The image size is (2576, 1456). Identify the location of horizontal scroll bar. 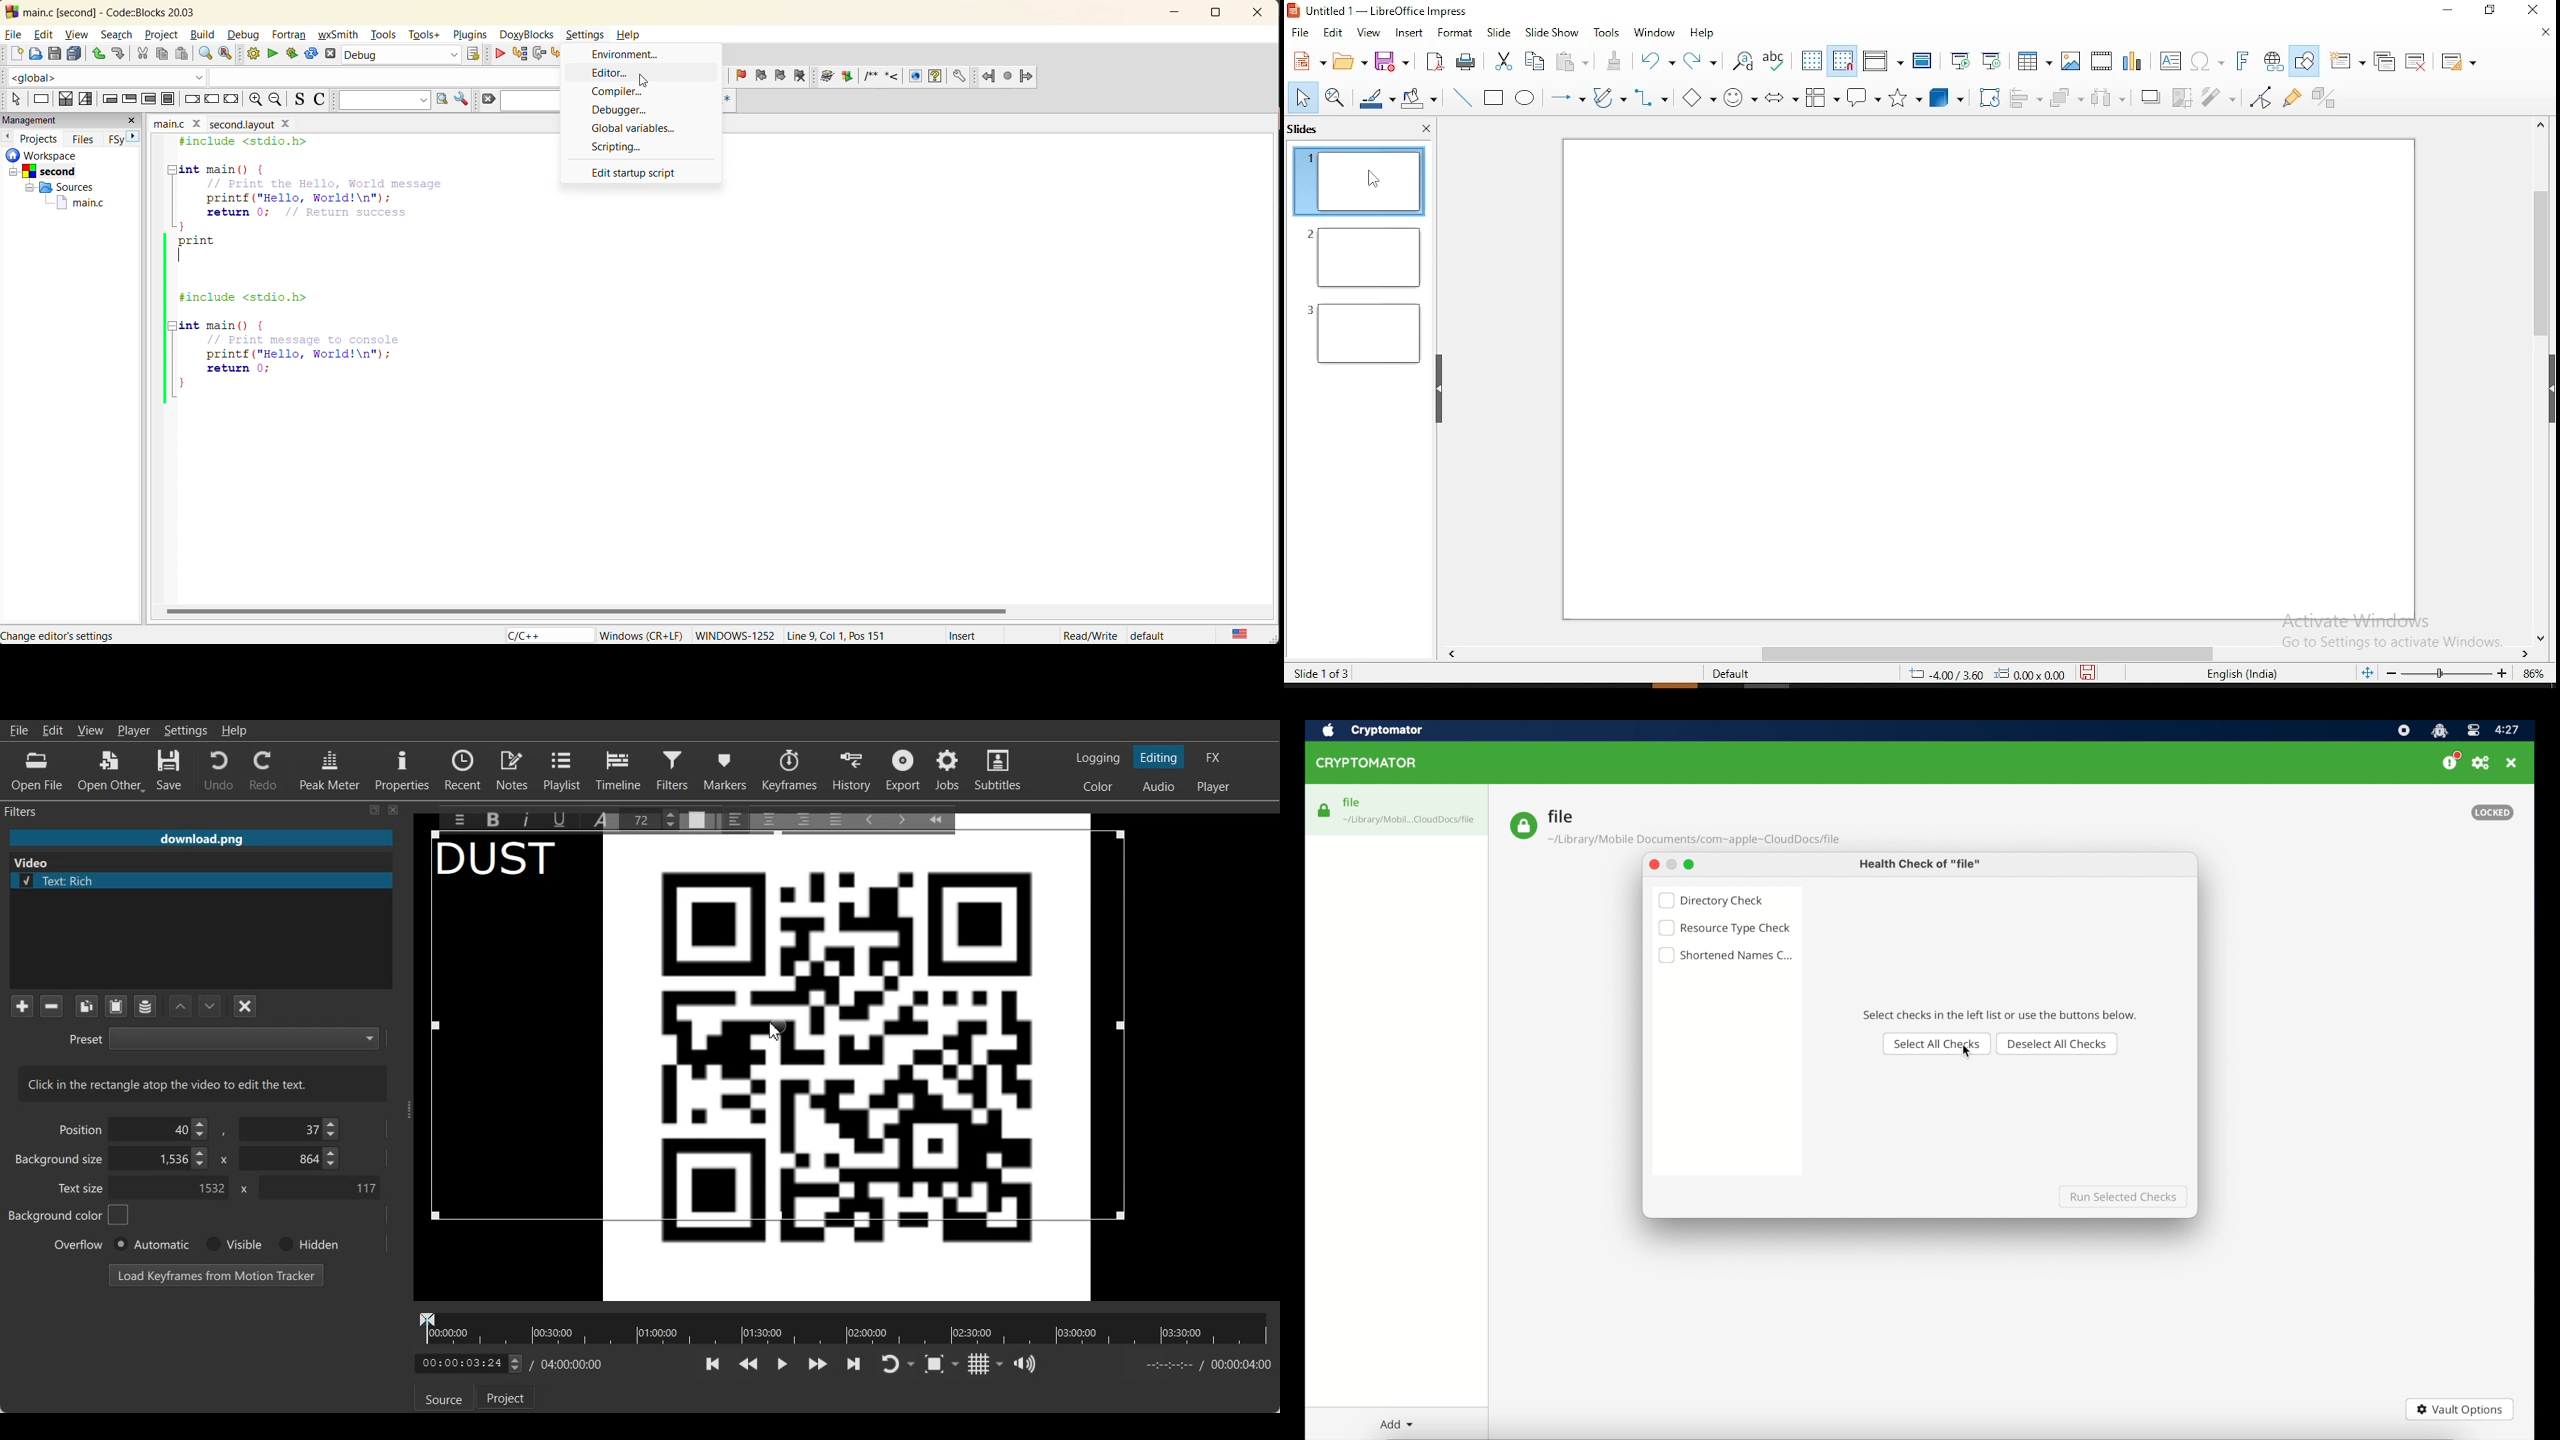
(590, 610).